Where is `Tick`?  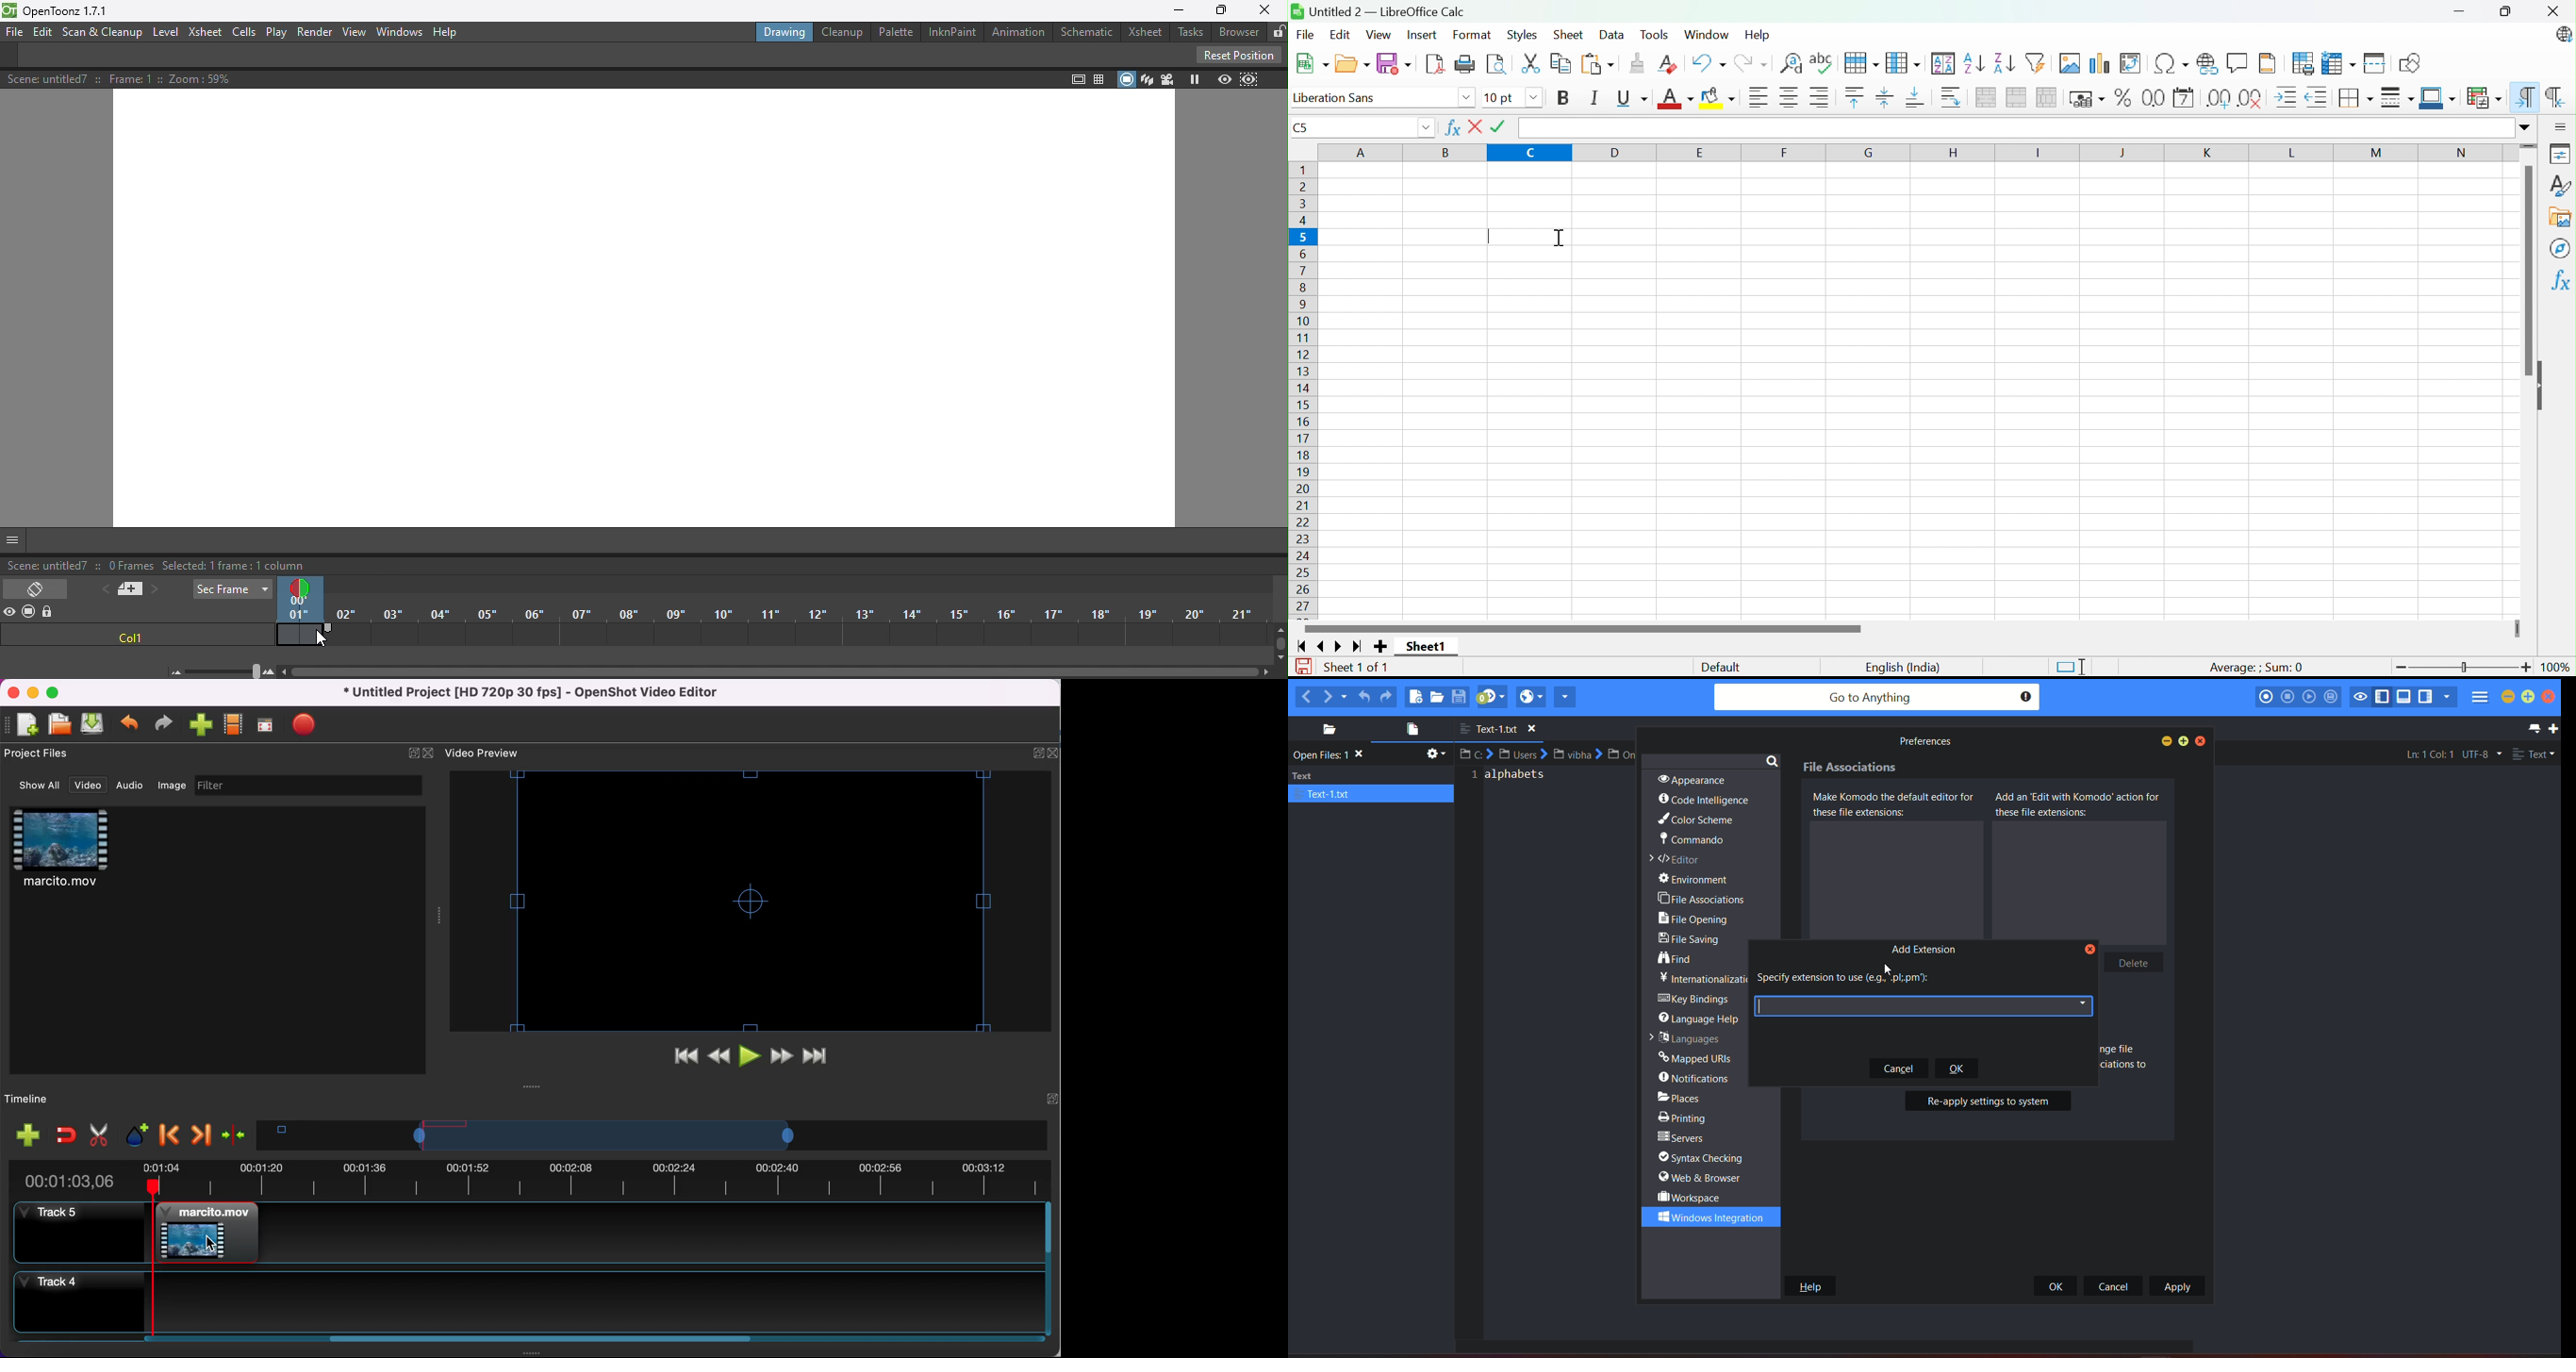
Tick is located at coordinates (1502, 127).